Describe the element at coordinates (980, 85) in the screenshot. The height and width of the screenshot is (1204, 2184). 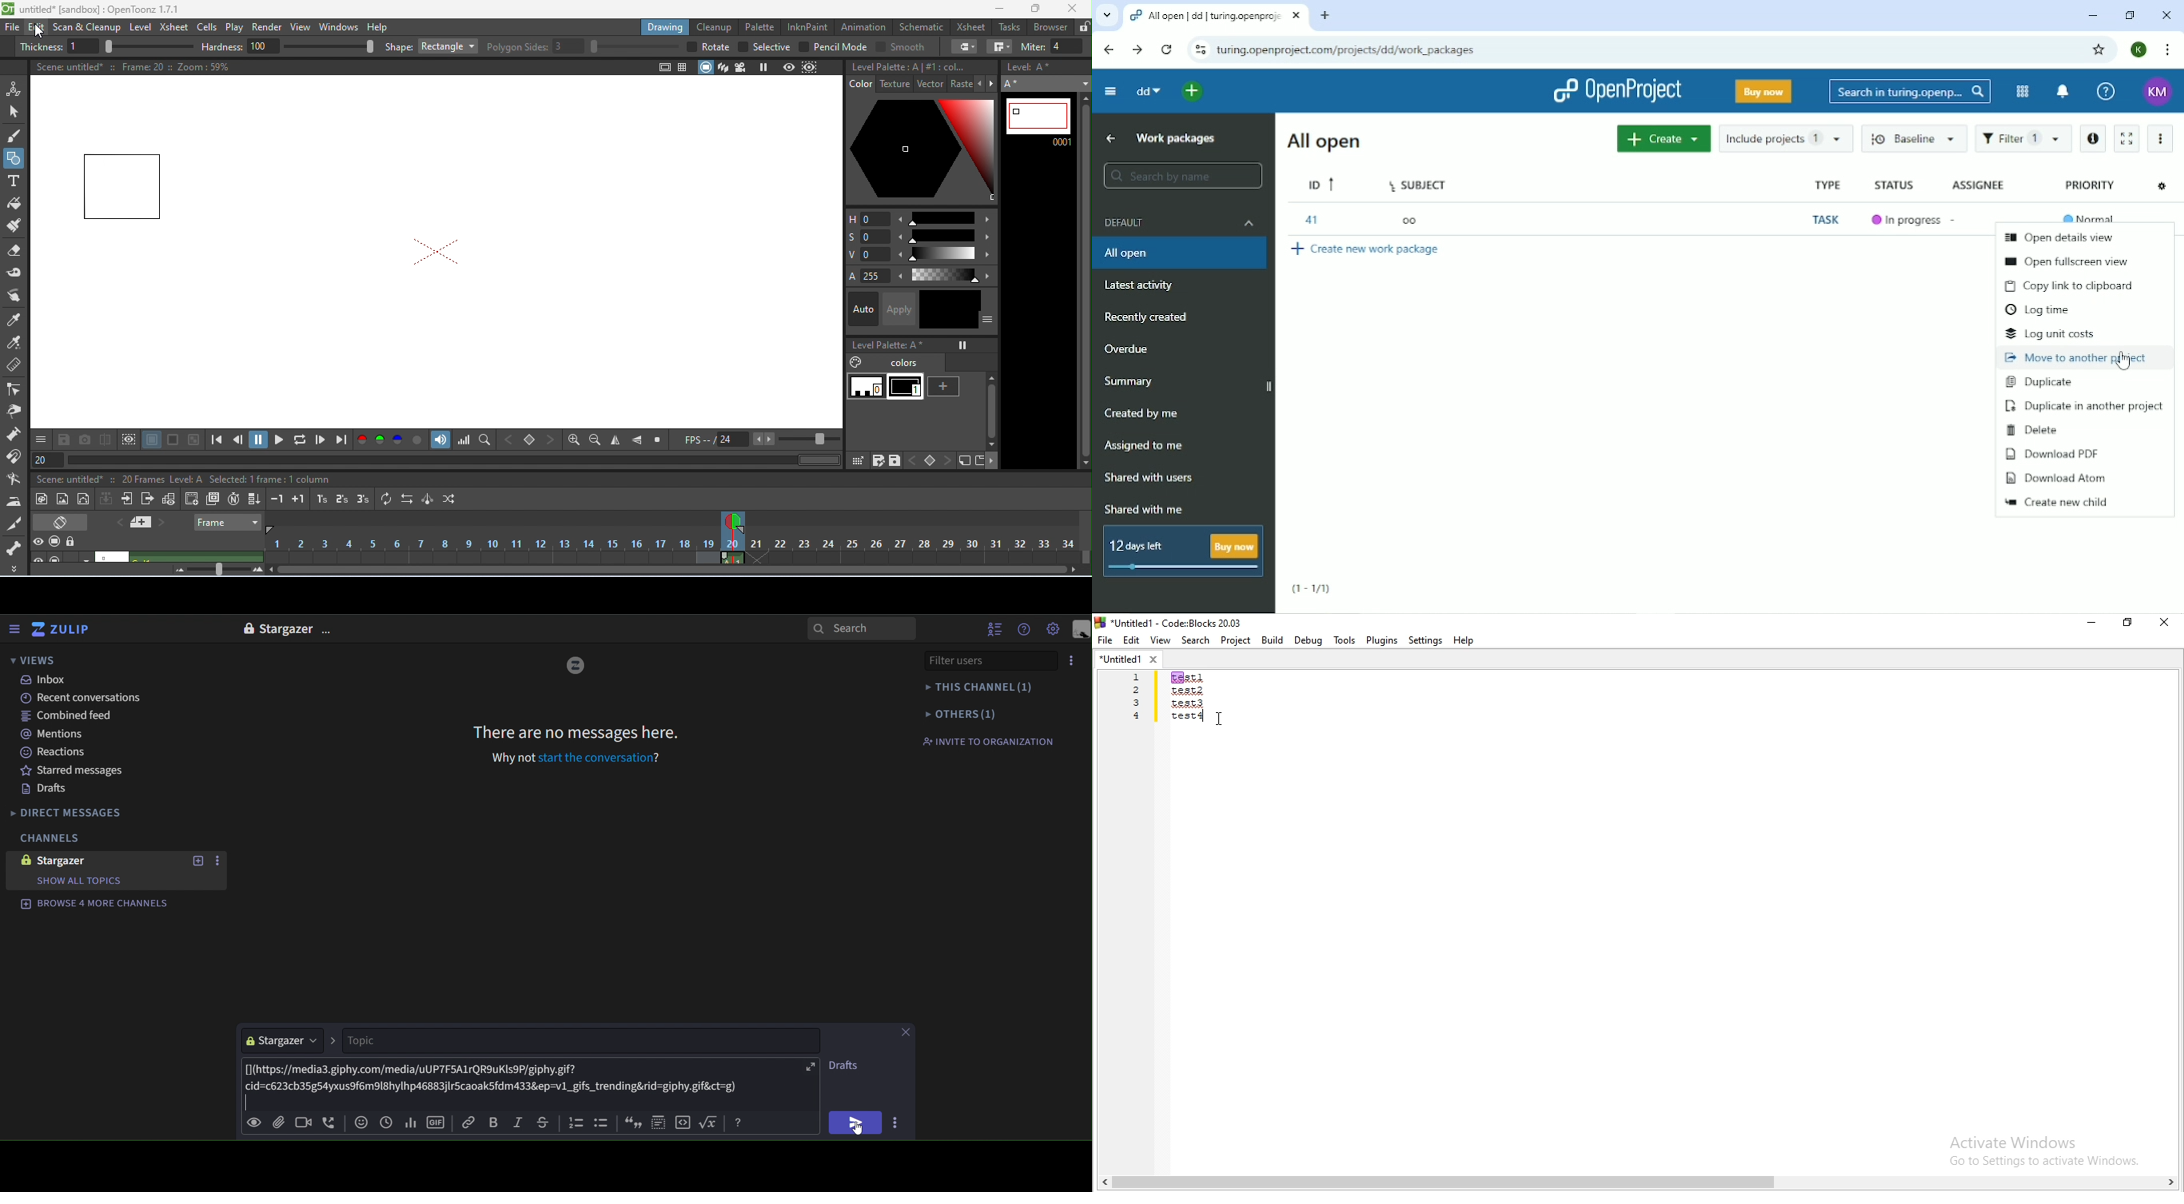
I see `previous` at that location.